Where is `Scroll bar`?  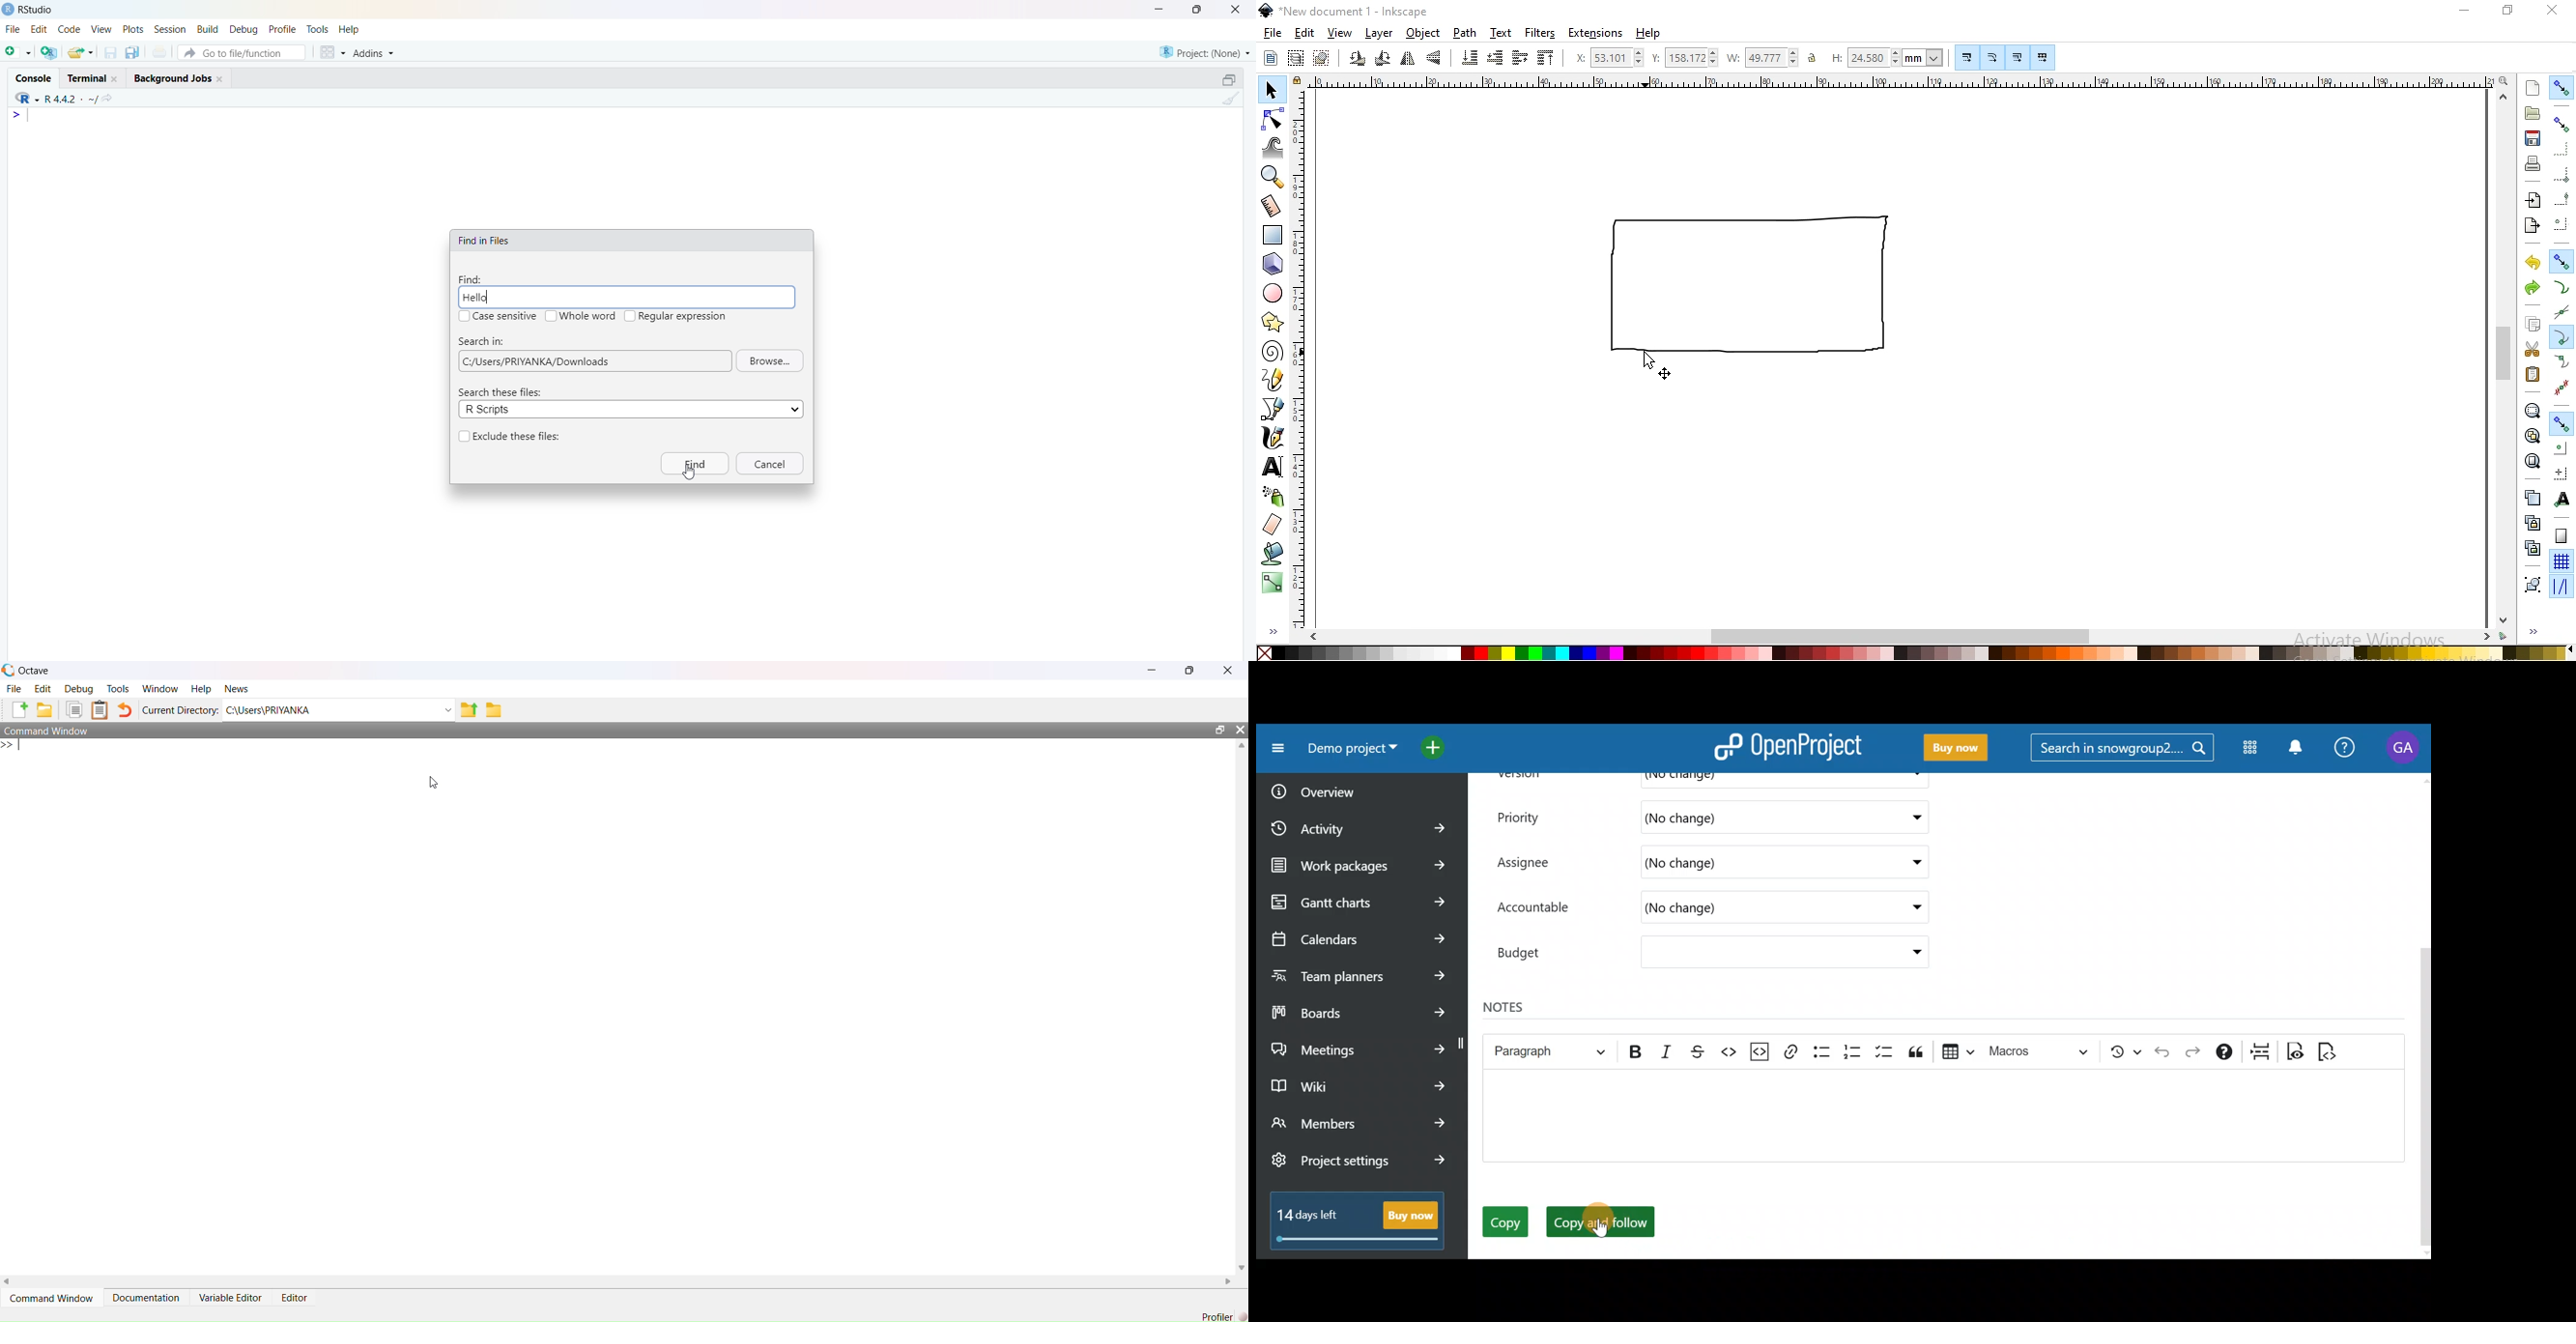
Scroll bar is located at coordinates (2424, 1014).